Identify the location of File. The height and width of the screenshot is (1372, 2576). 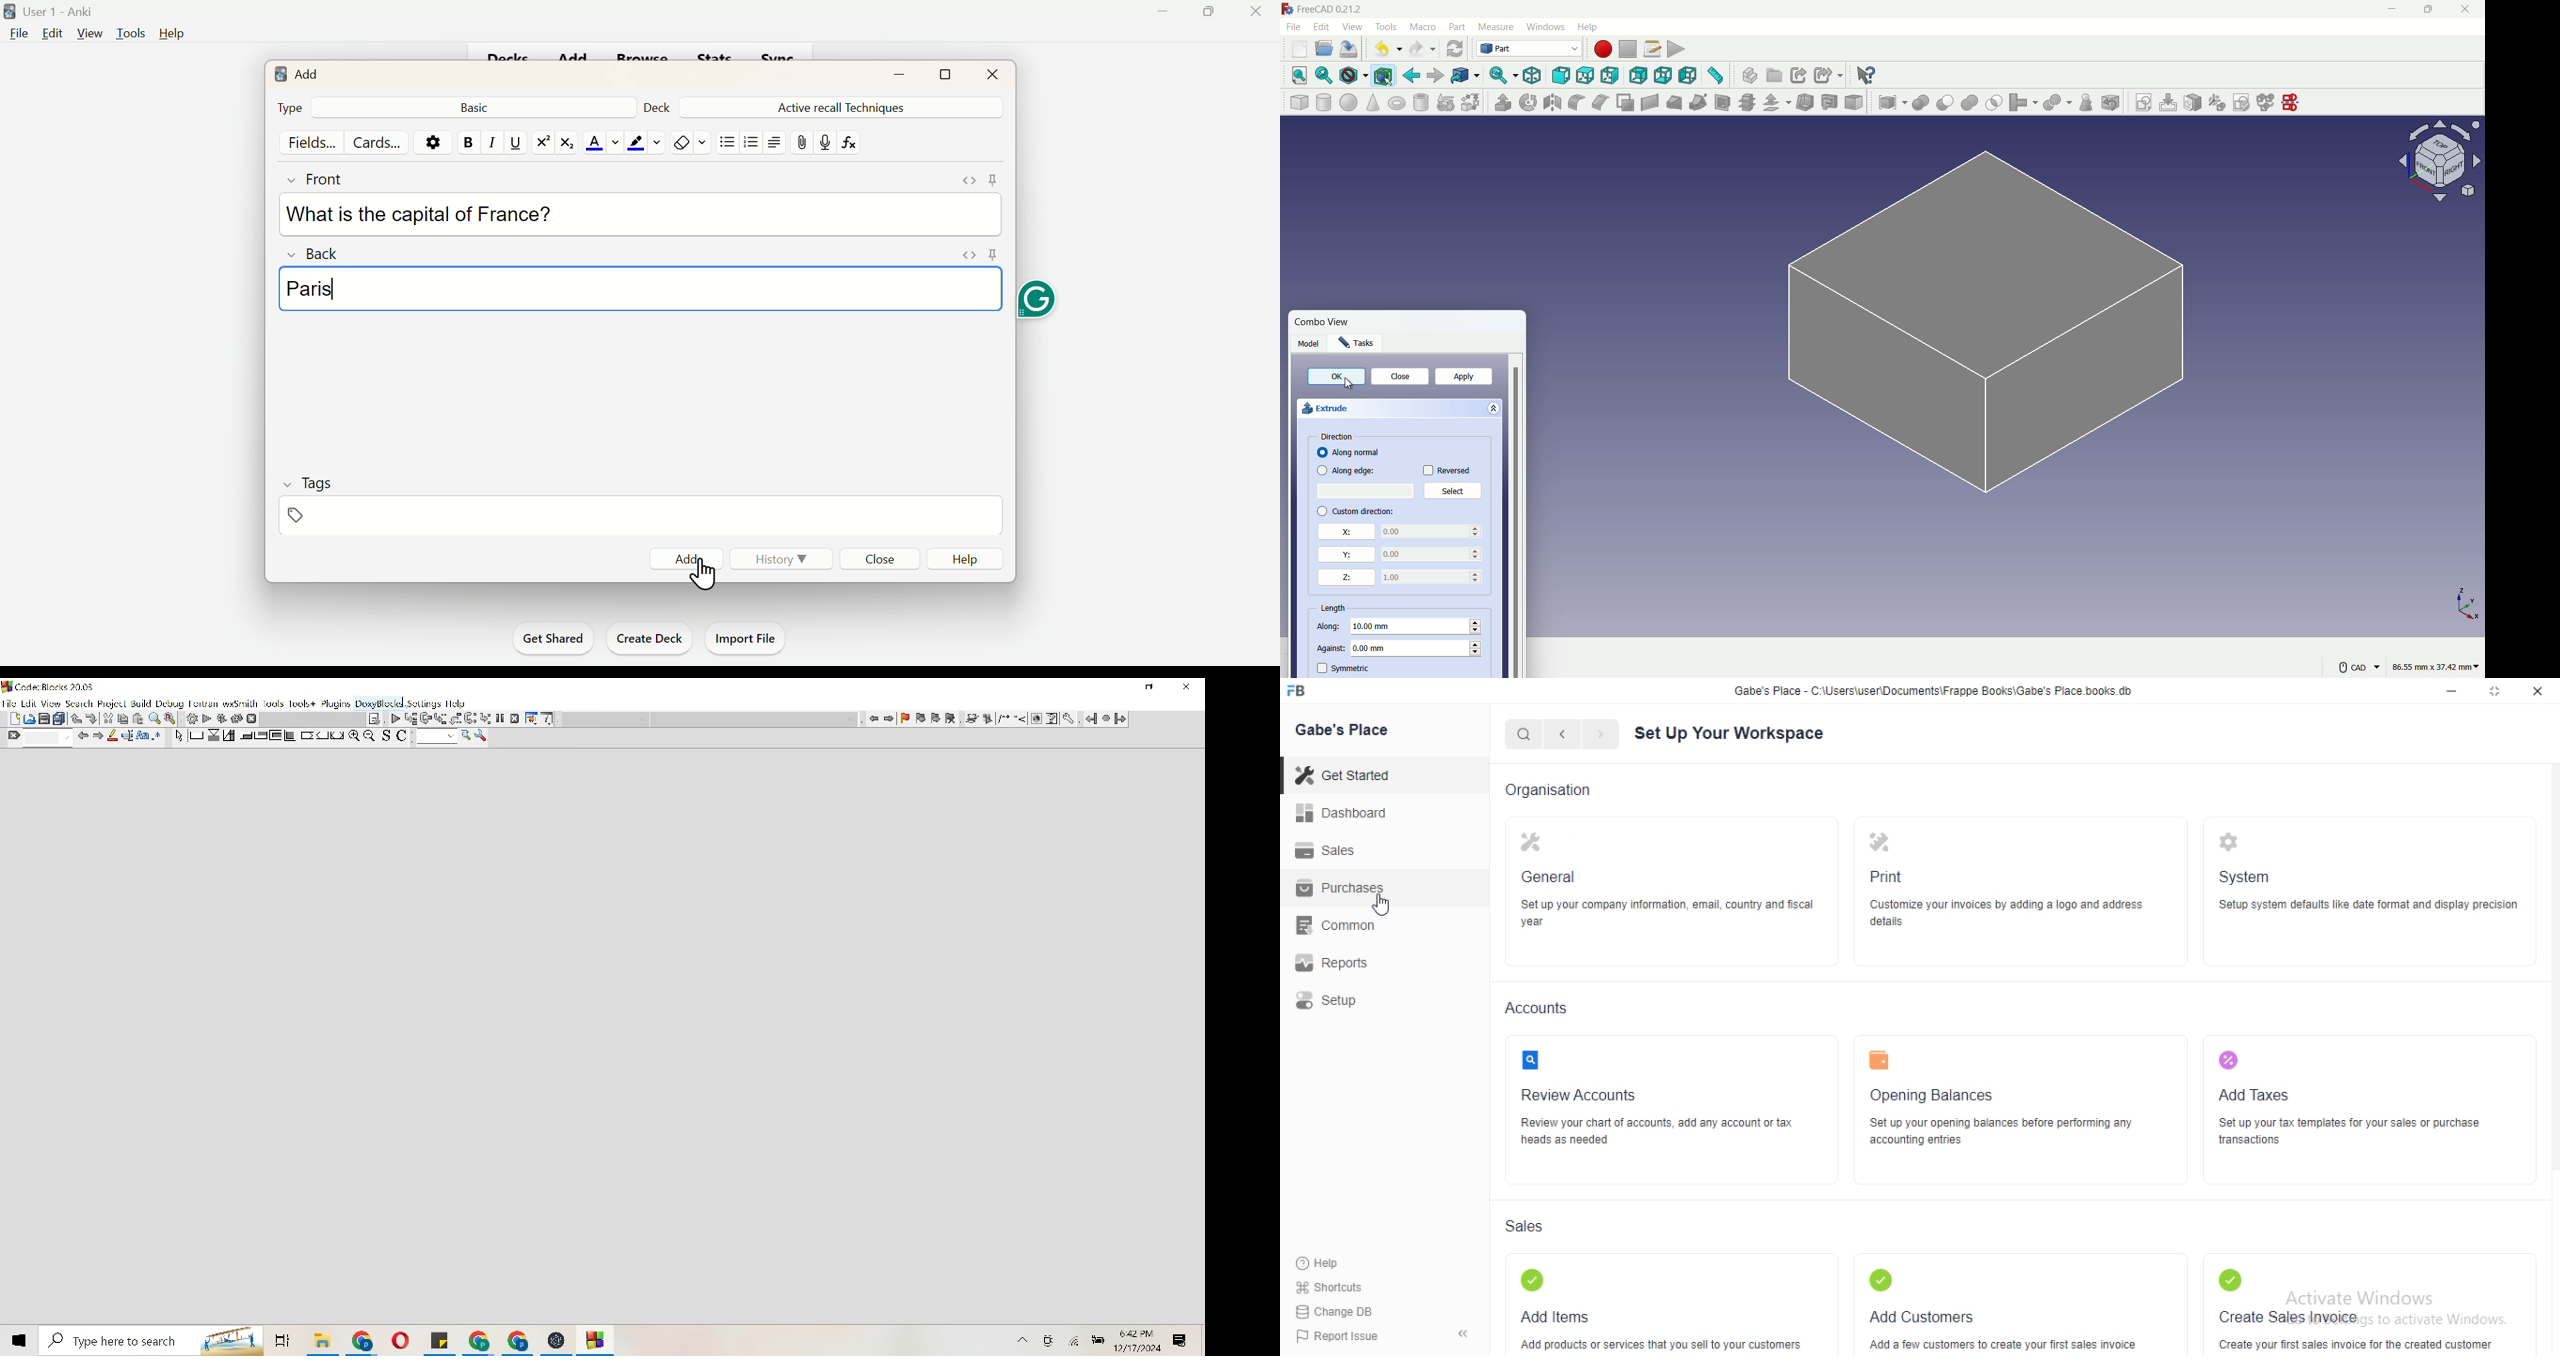
(557, 1341).